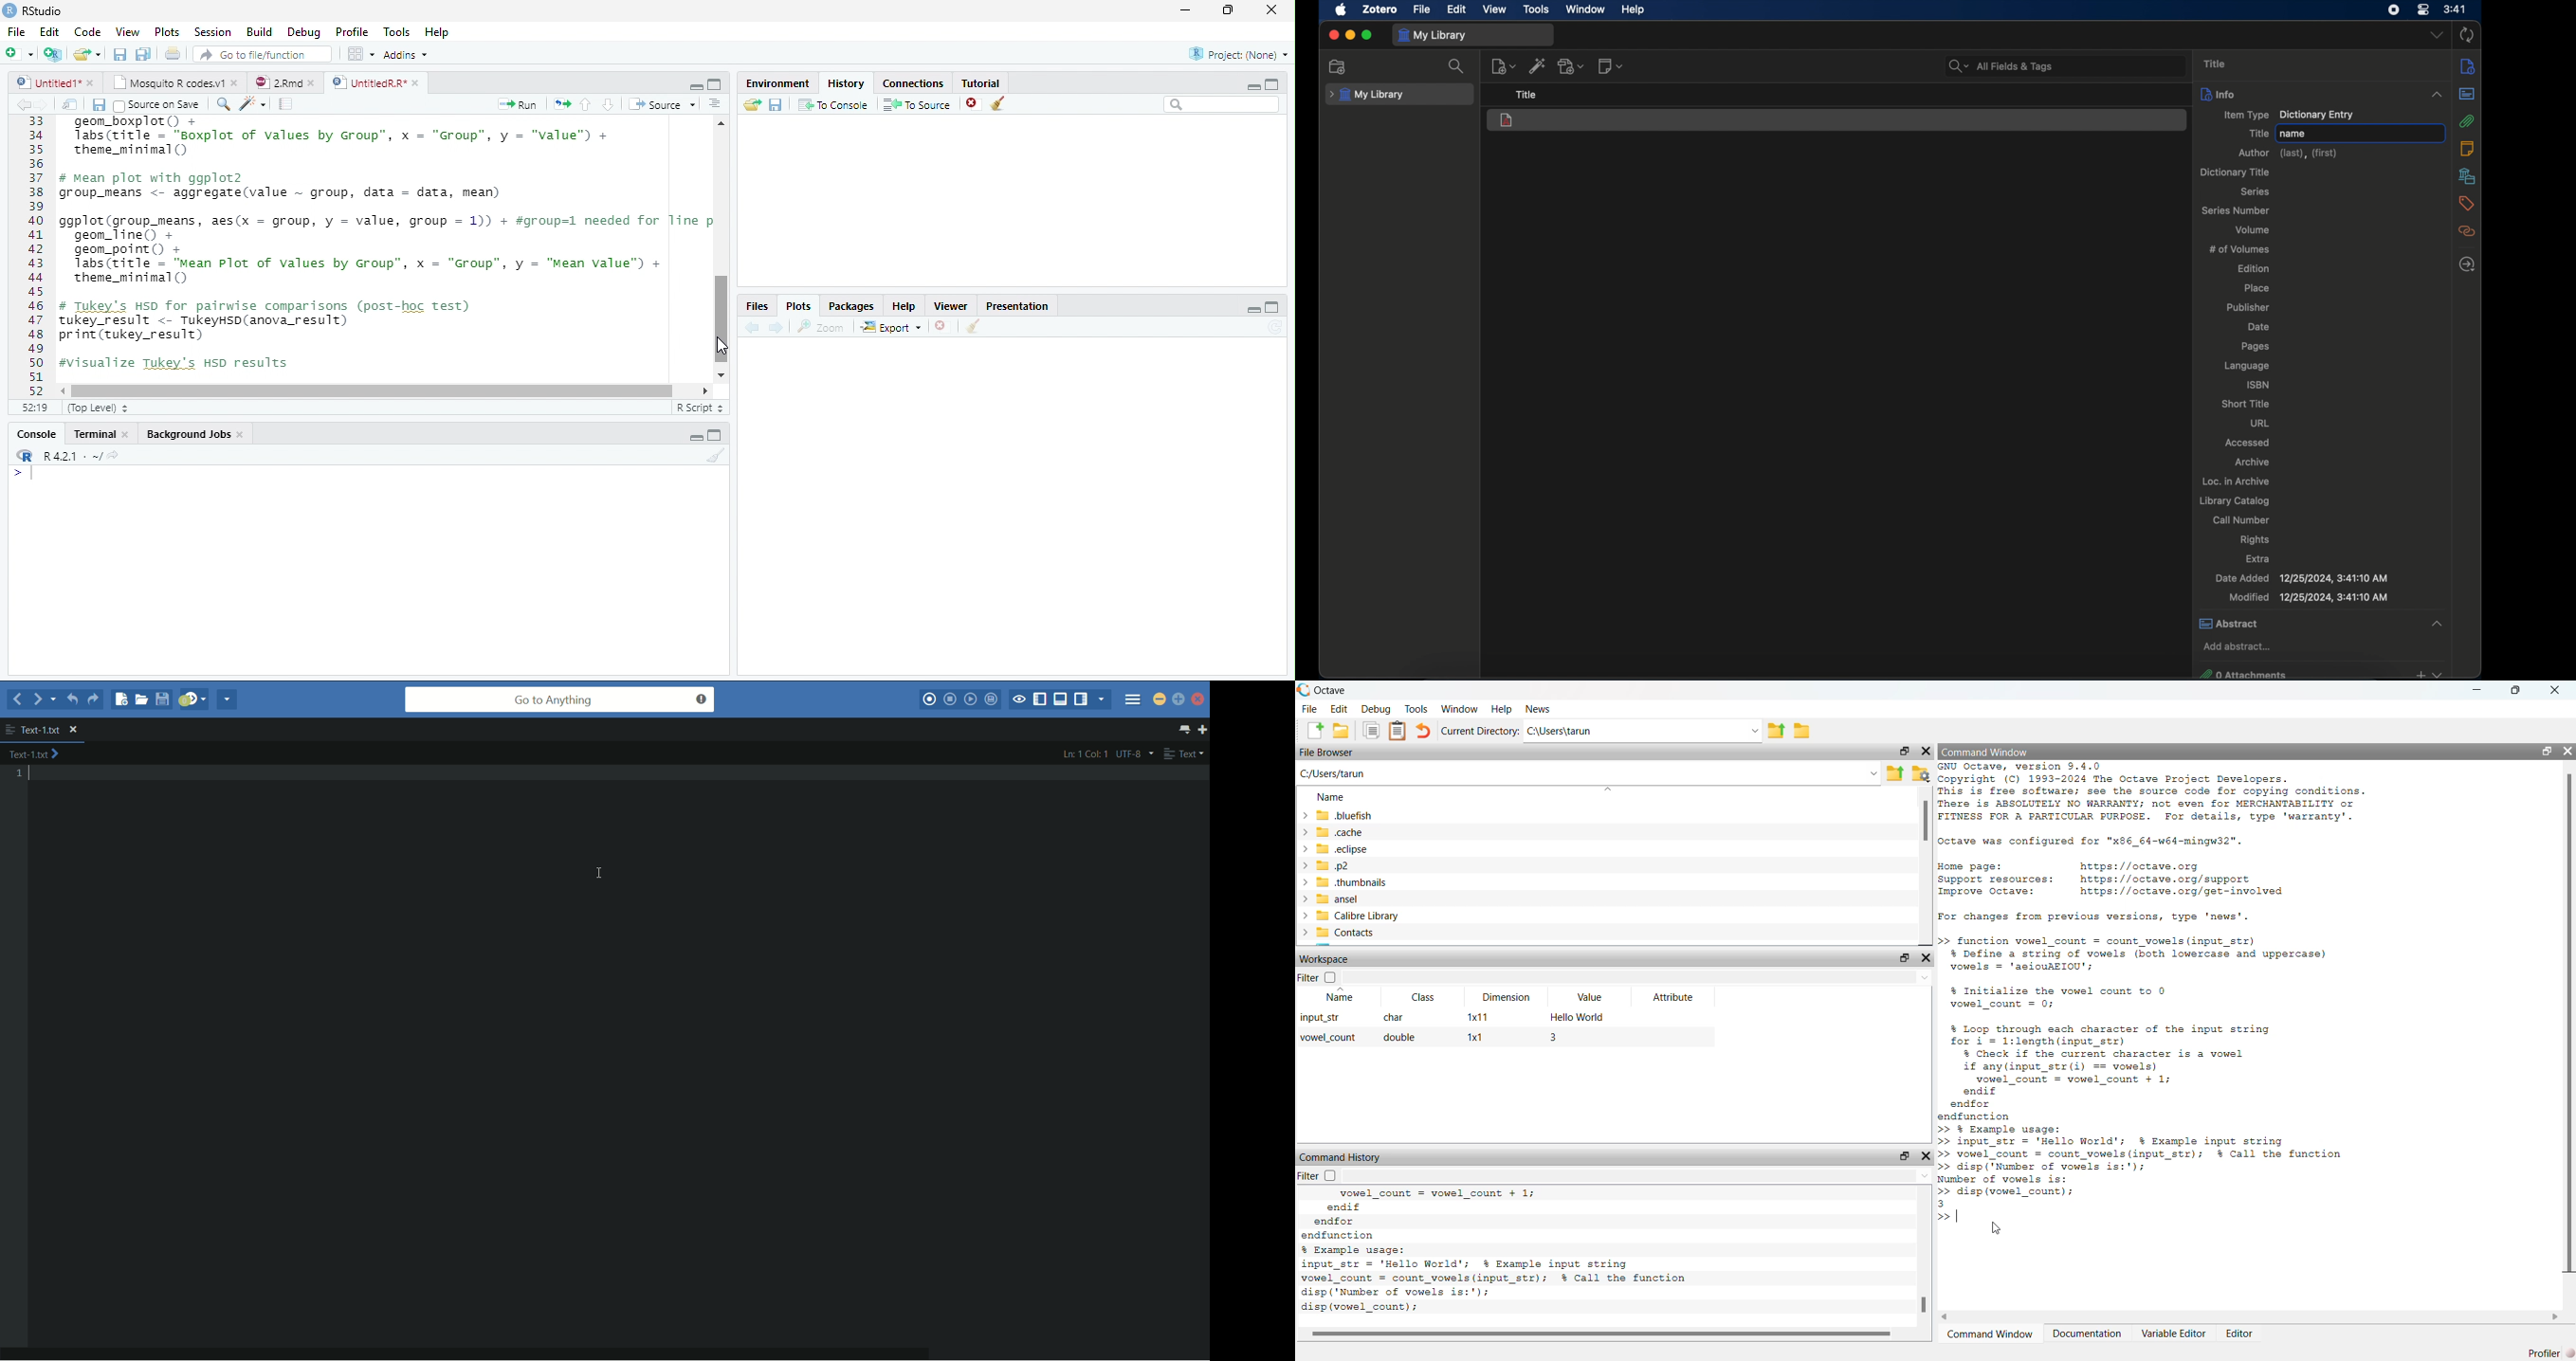 This screenshot has height=1372, width=2576. I want to click on geom boxplot() + Tabs(title = “soxplot of values by Group”, x = “Group”, y = “"value") +theme_minimal ()# mean plot with ggplot2group_means <- aggregate(value ~ group, data = data, mean)ggplot(group_means, aes(x = group, y = value, group = 1)) + #group=1 needed for line pgeon_line() +geon_point() +Tabs(title = “Mean Plot of values by Group”, x = “Group”, y = “Mean value") +theme_minimal ()# Tukey's Hsp for pairwise comparisons (post-hoc test)tukey_result <- TukeyHsD(anova_result)print (tukey_result)#visualize Tukey's HSD results, so click(379, 247).